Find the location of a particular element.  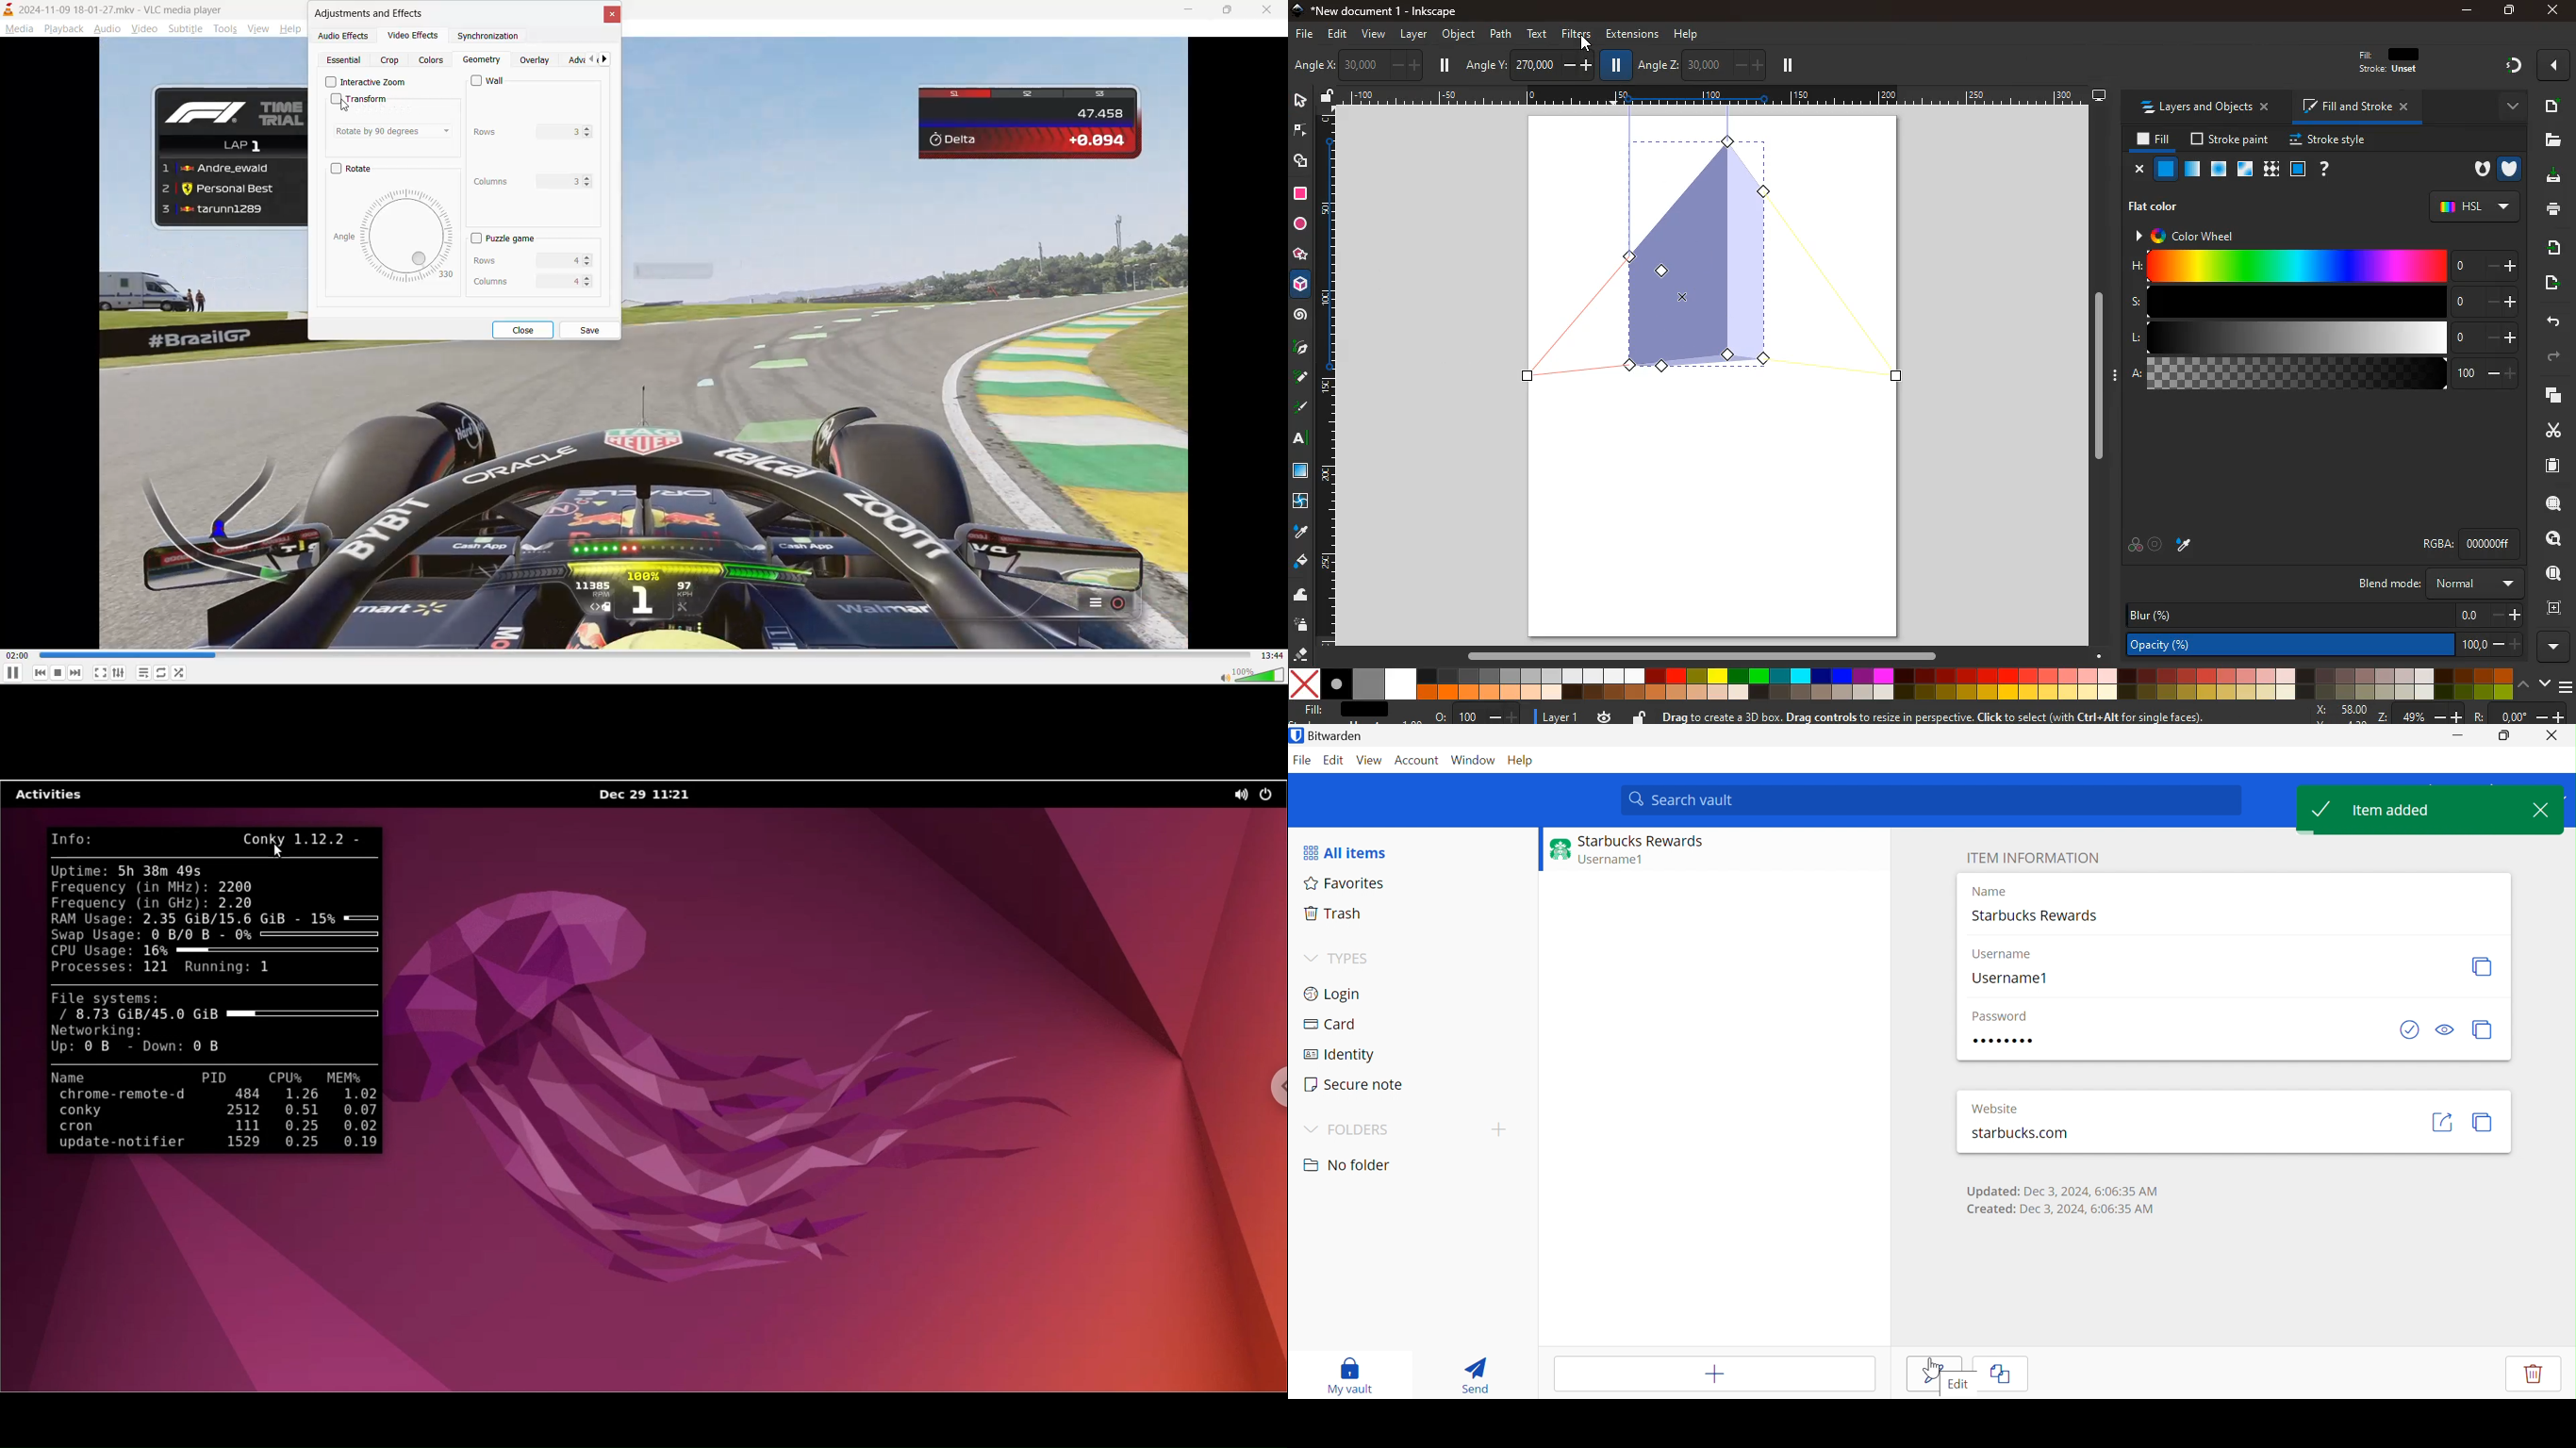

Username1 is located at coordinates (2011, 980).